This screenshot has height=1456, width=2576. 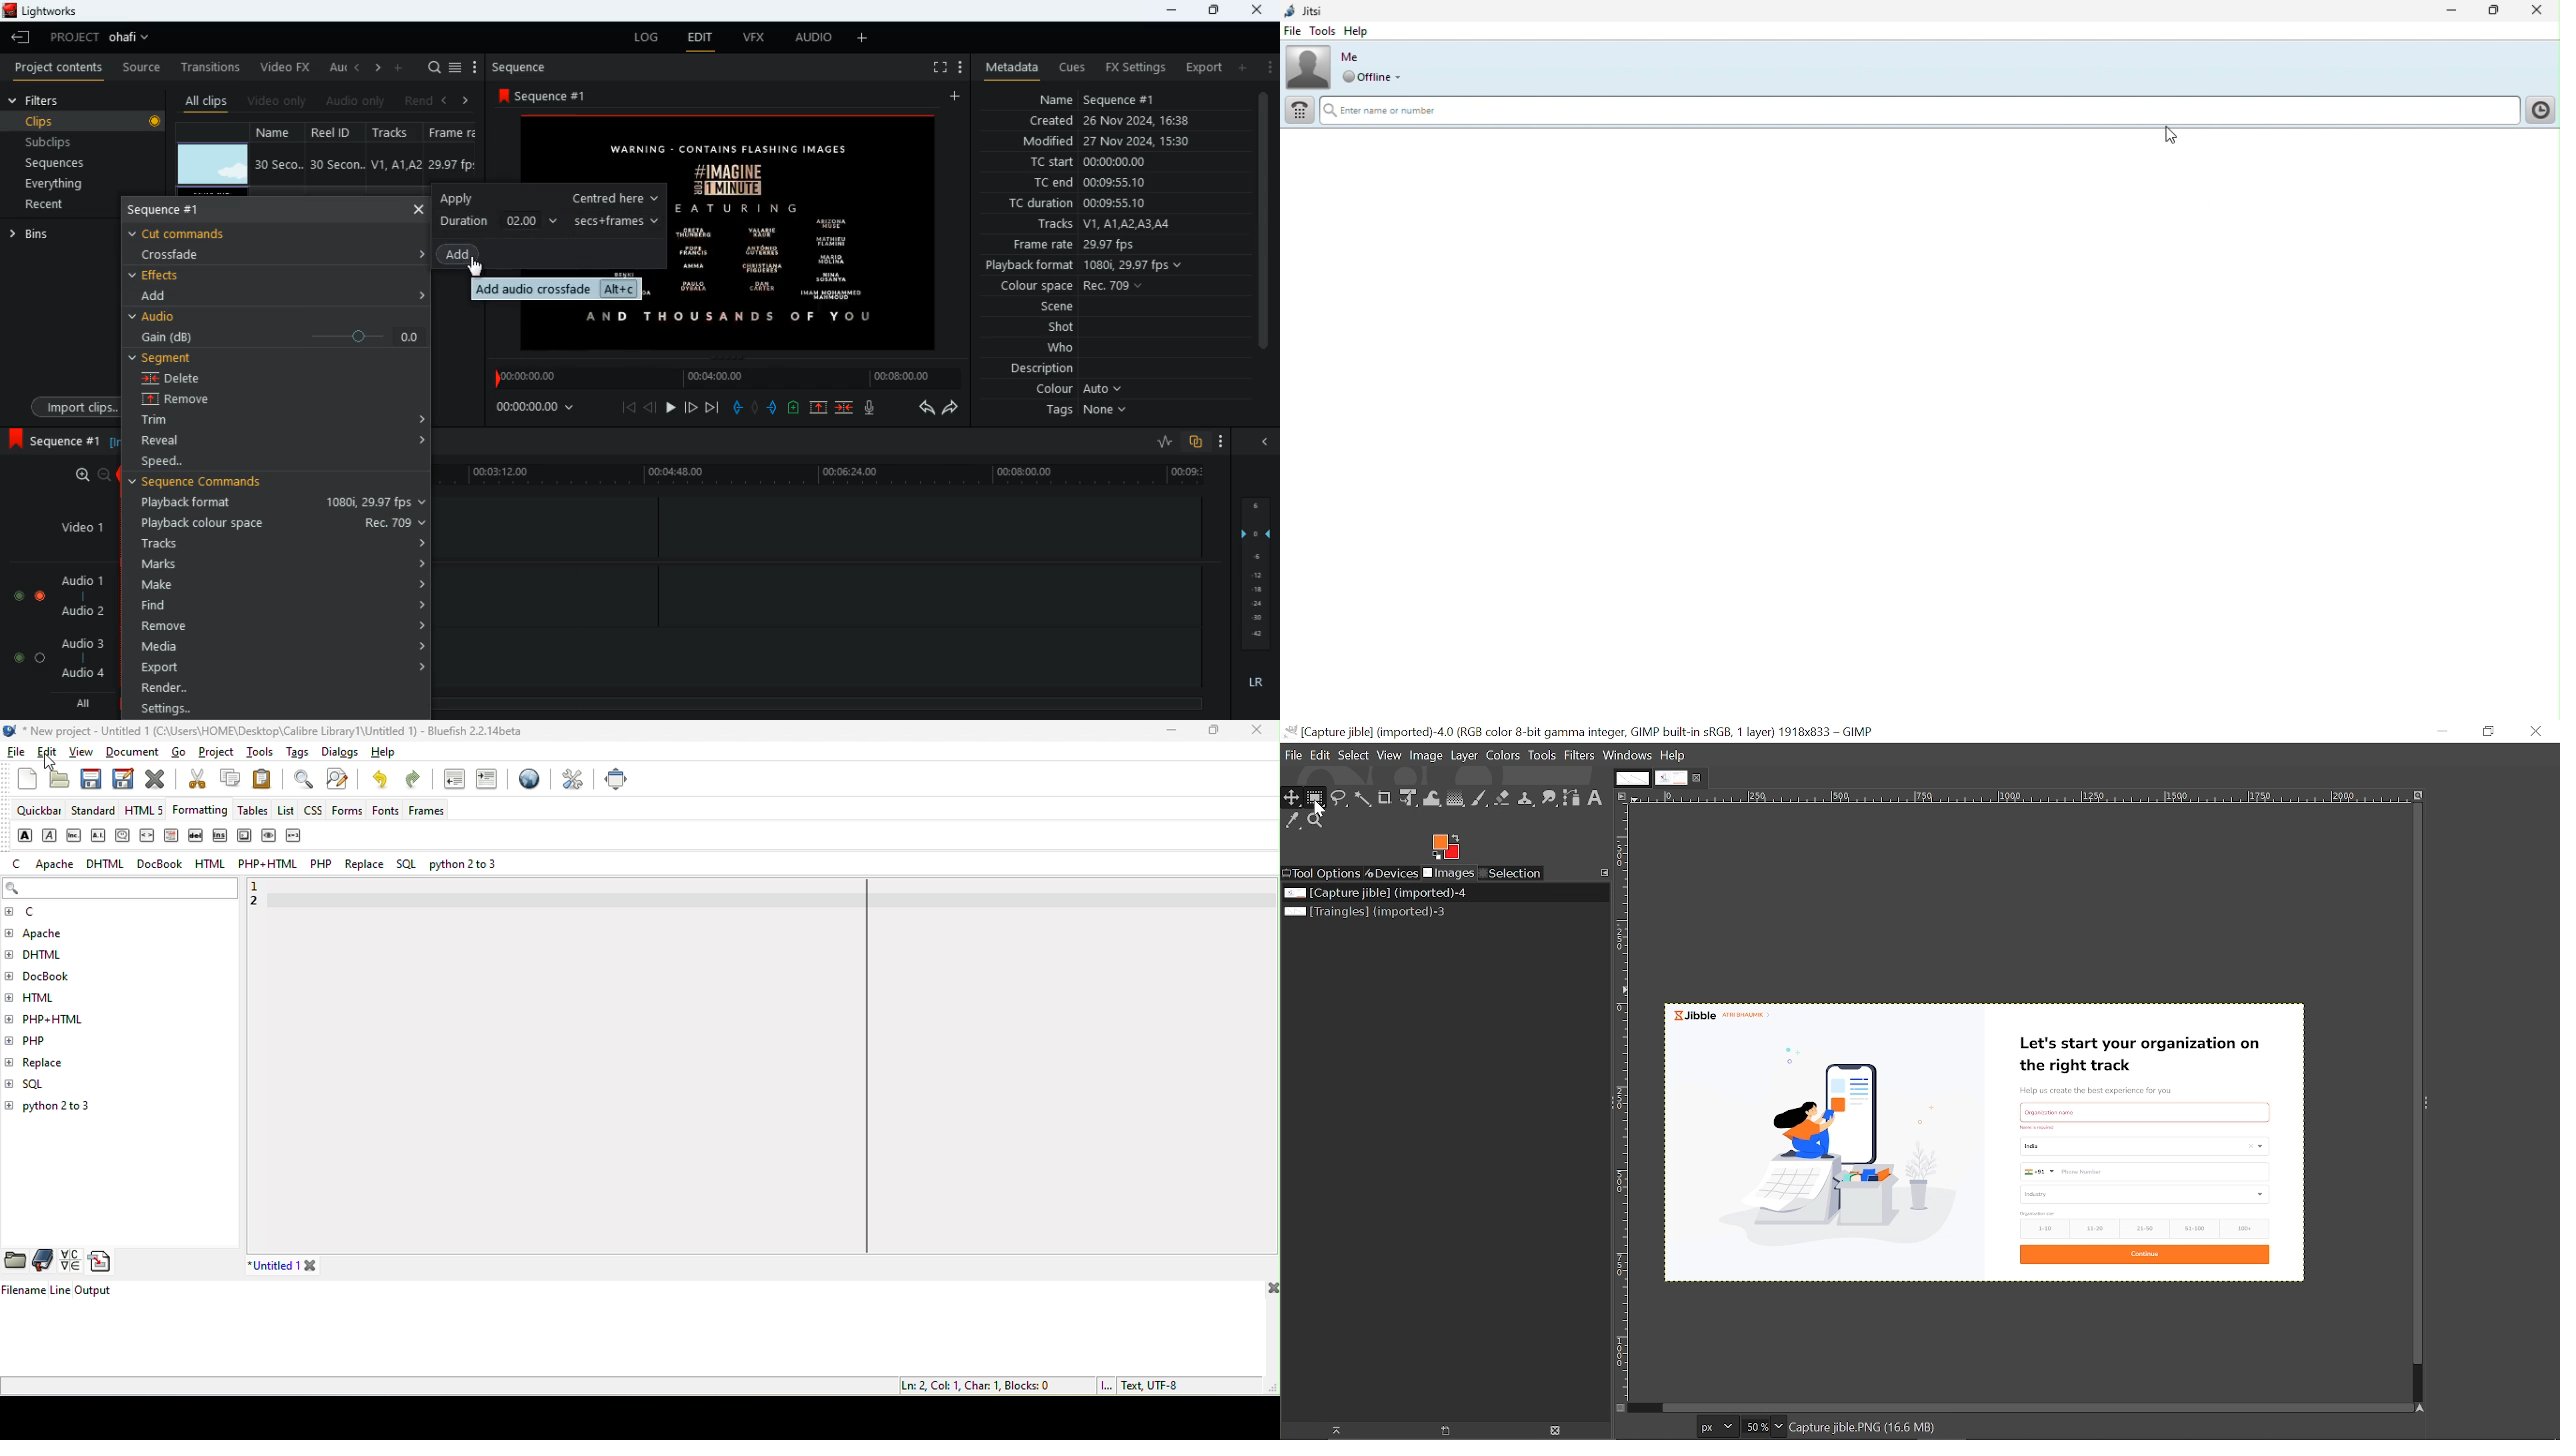 I want to click on find, so click(x=278, y=605).